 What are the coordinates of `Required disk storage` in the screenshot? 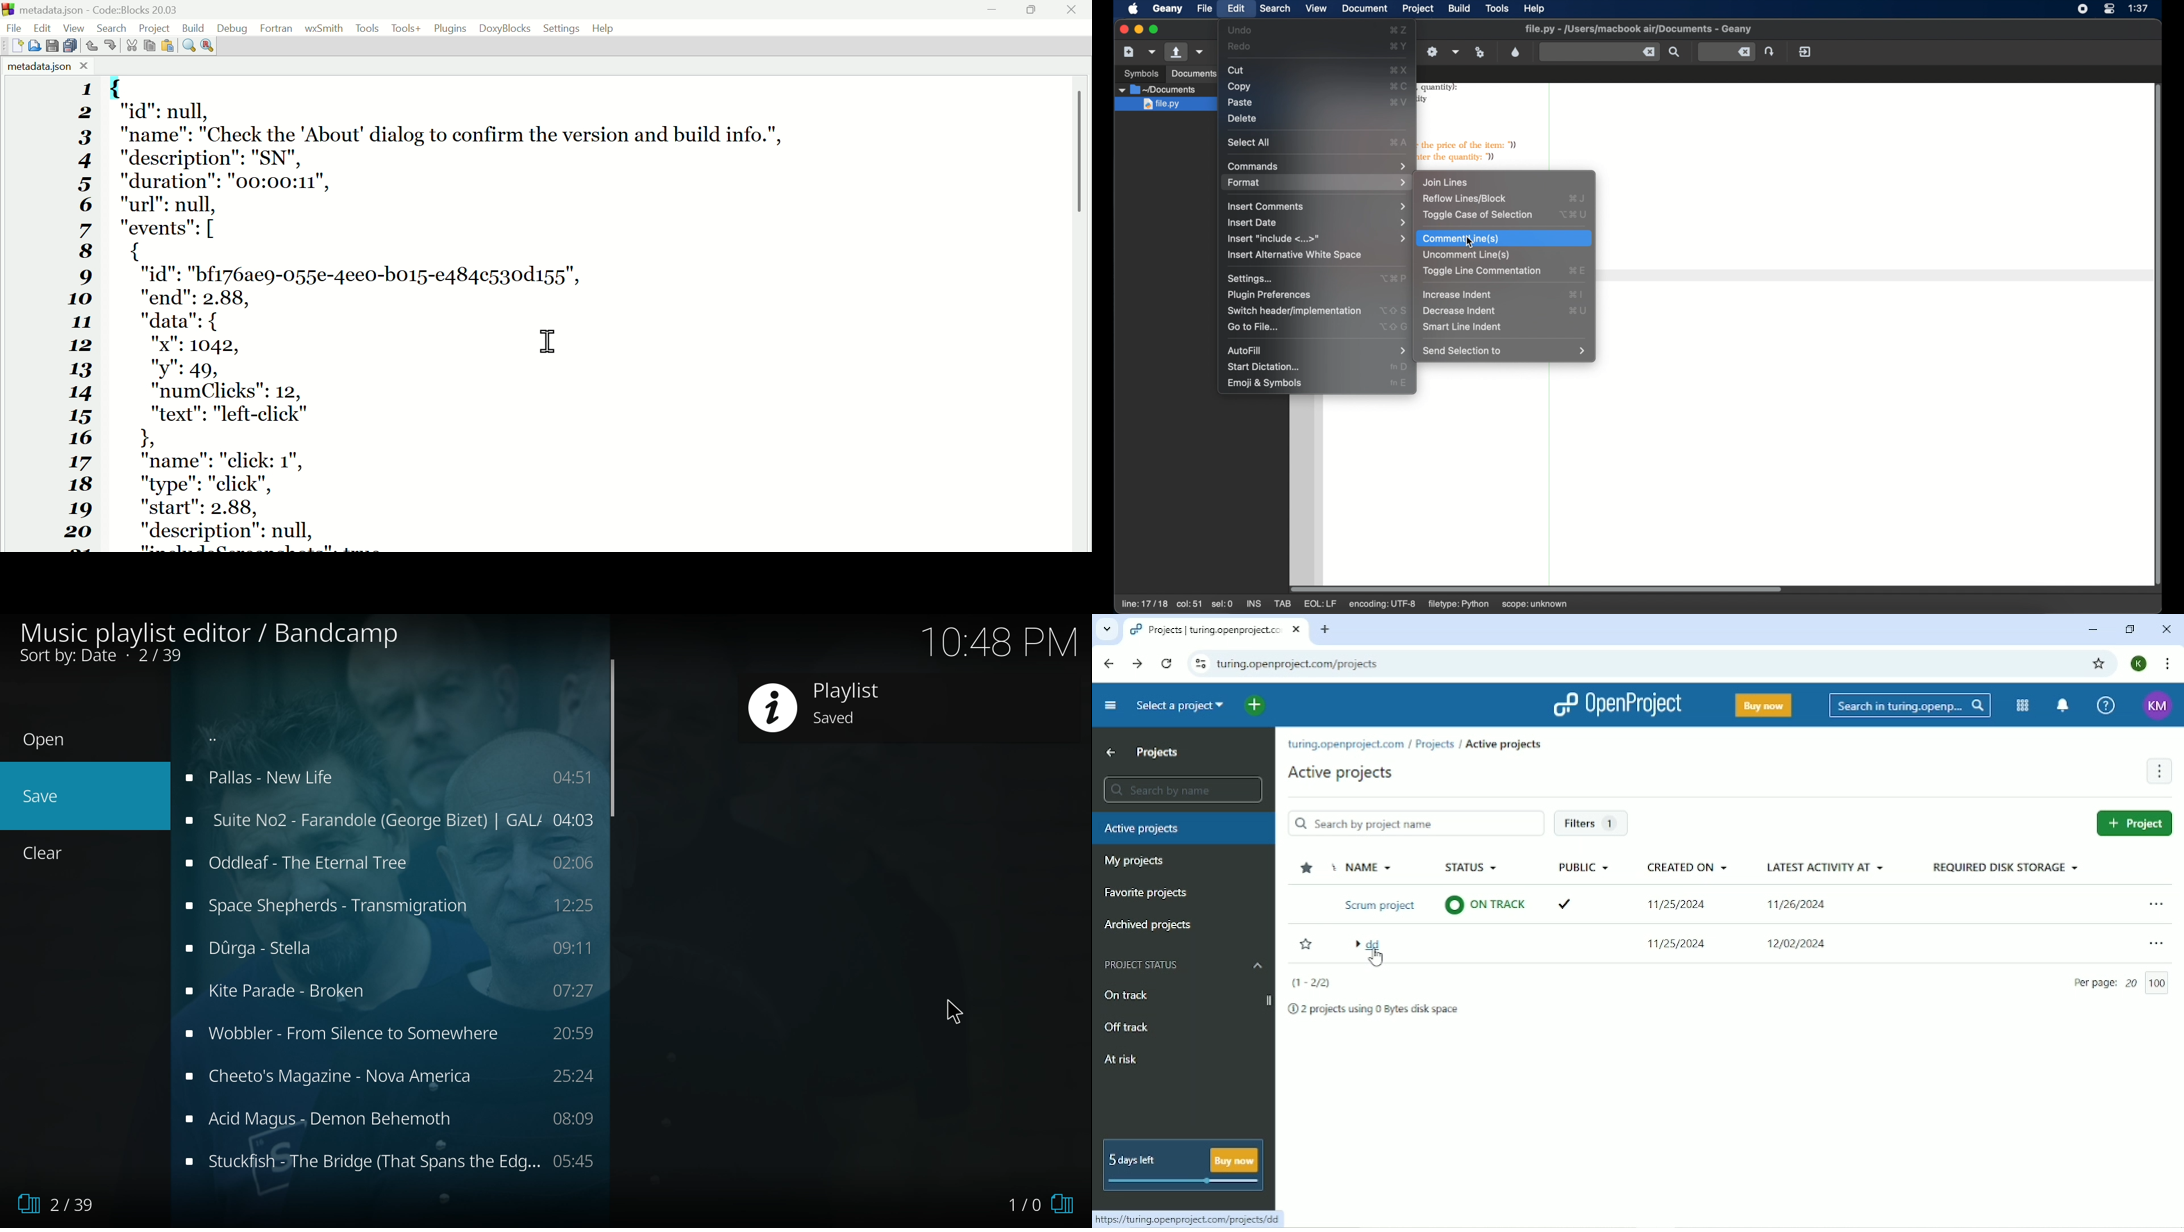 It's located at (2003, 868).